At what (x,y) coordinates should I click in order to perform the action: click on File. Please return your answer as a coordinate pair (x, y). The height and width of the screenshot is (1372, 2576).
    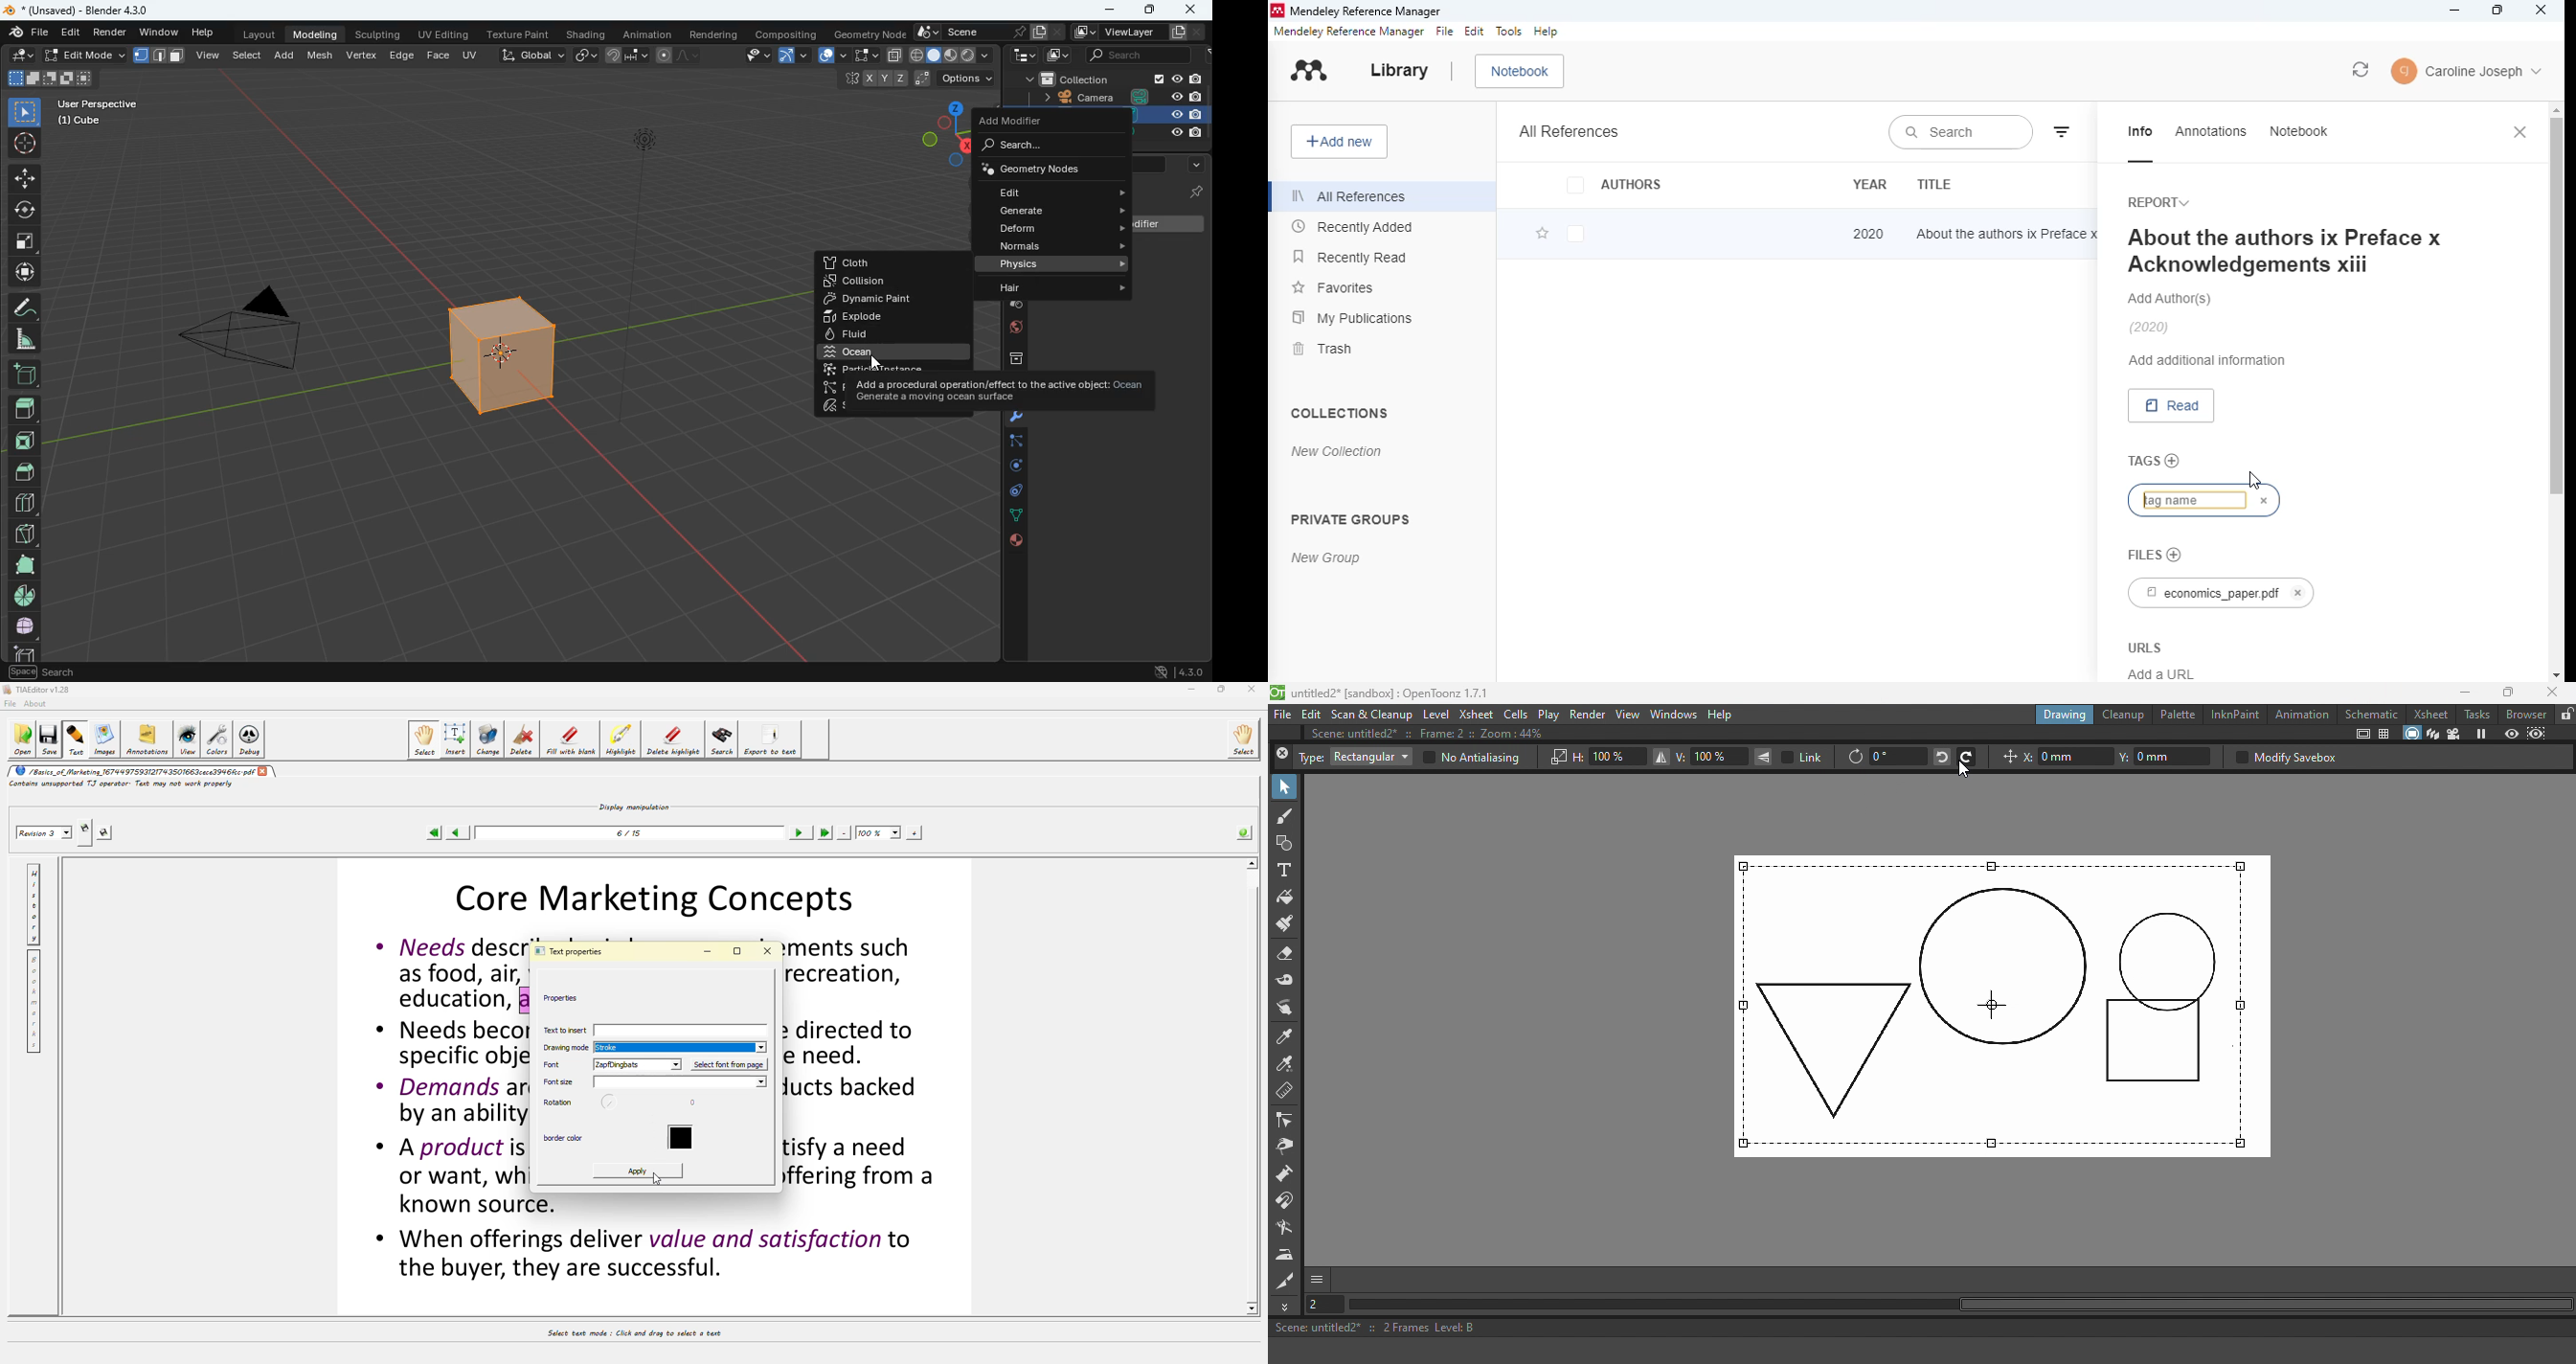
    Looking at the image, I should click on (1283, 716).